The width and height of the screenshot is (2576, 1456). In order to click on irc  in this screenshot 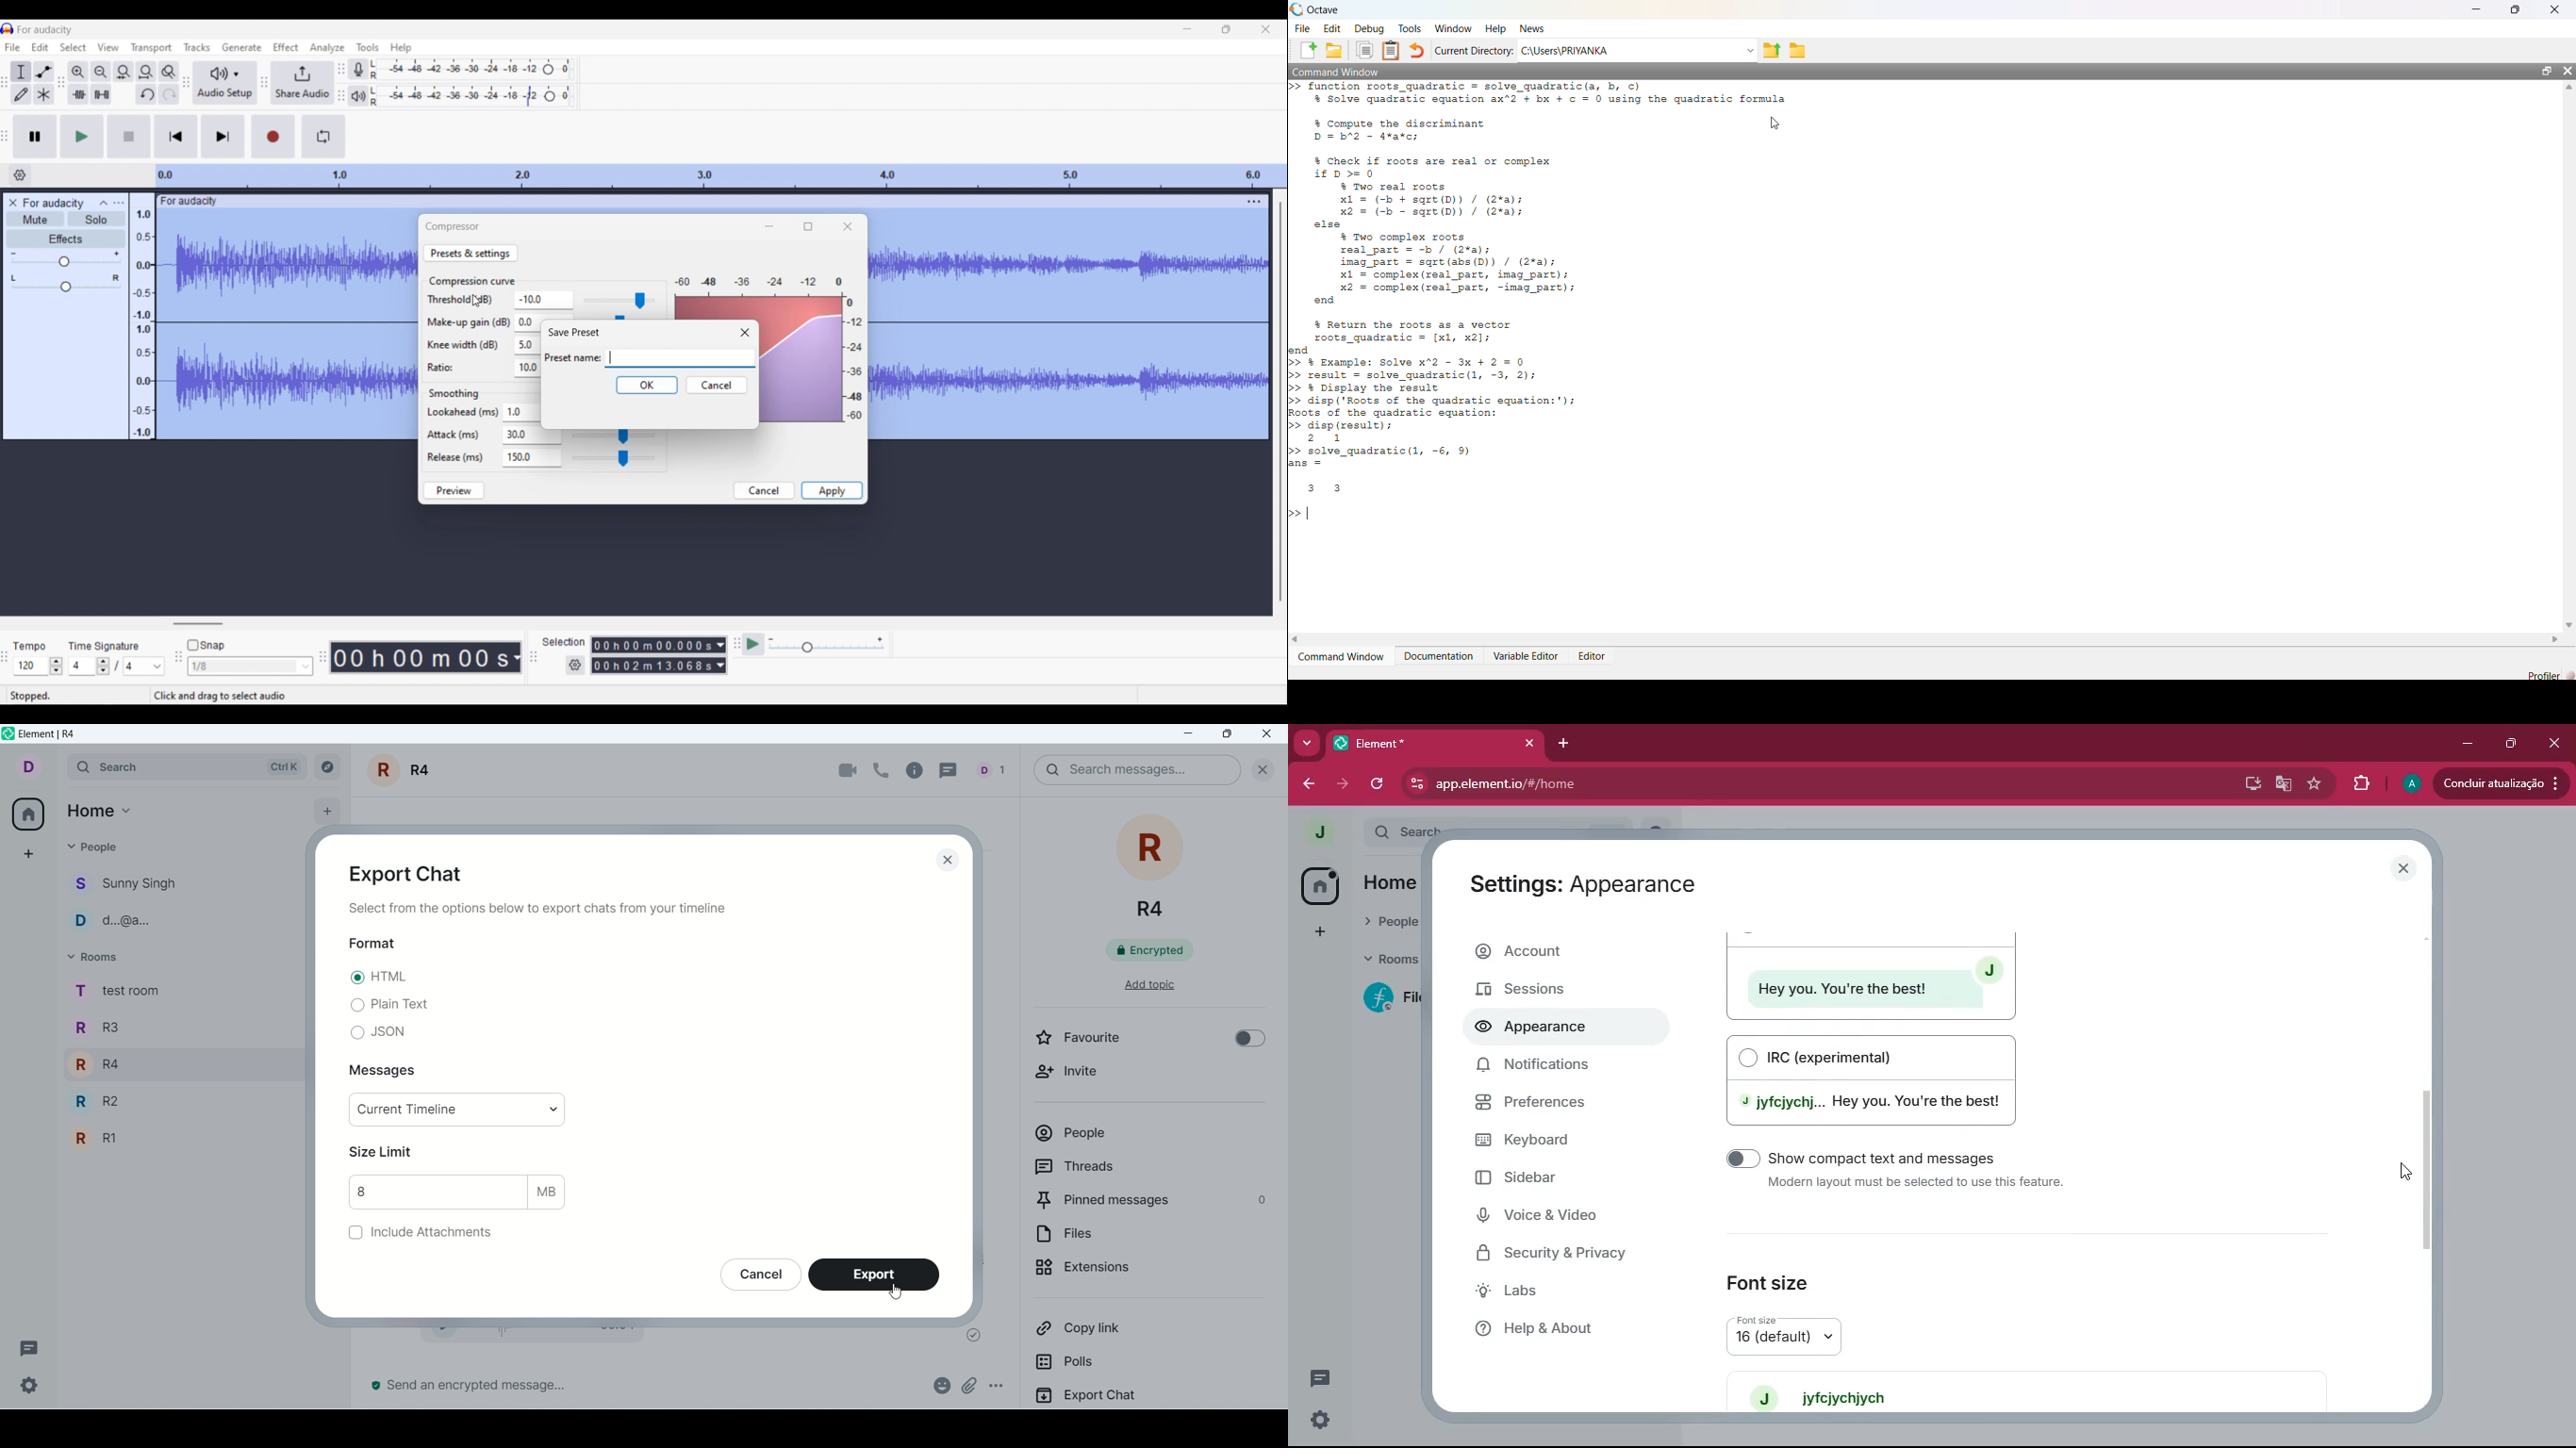, I will do `click(1880, 1079)`.